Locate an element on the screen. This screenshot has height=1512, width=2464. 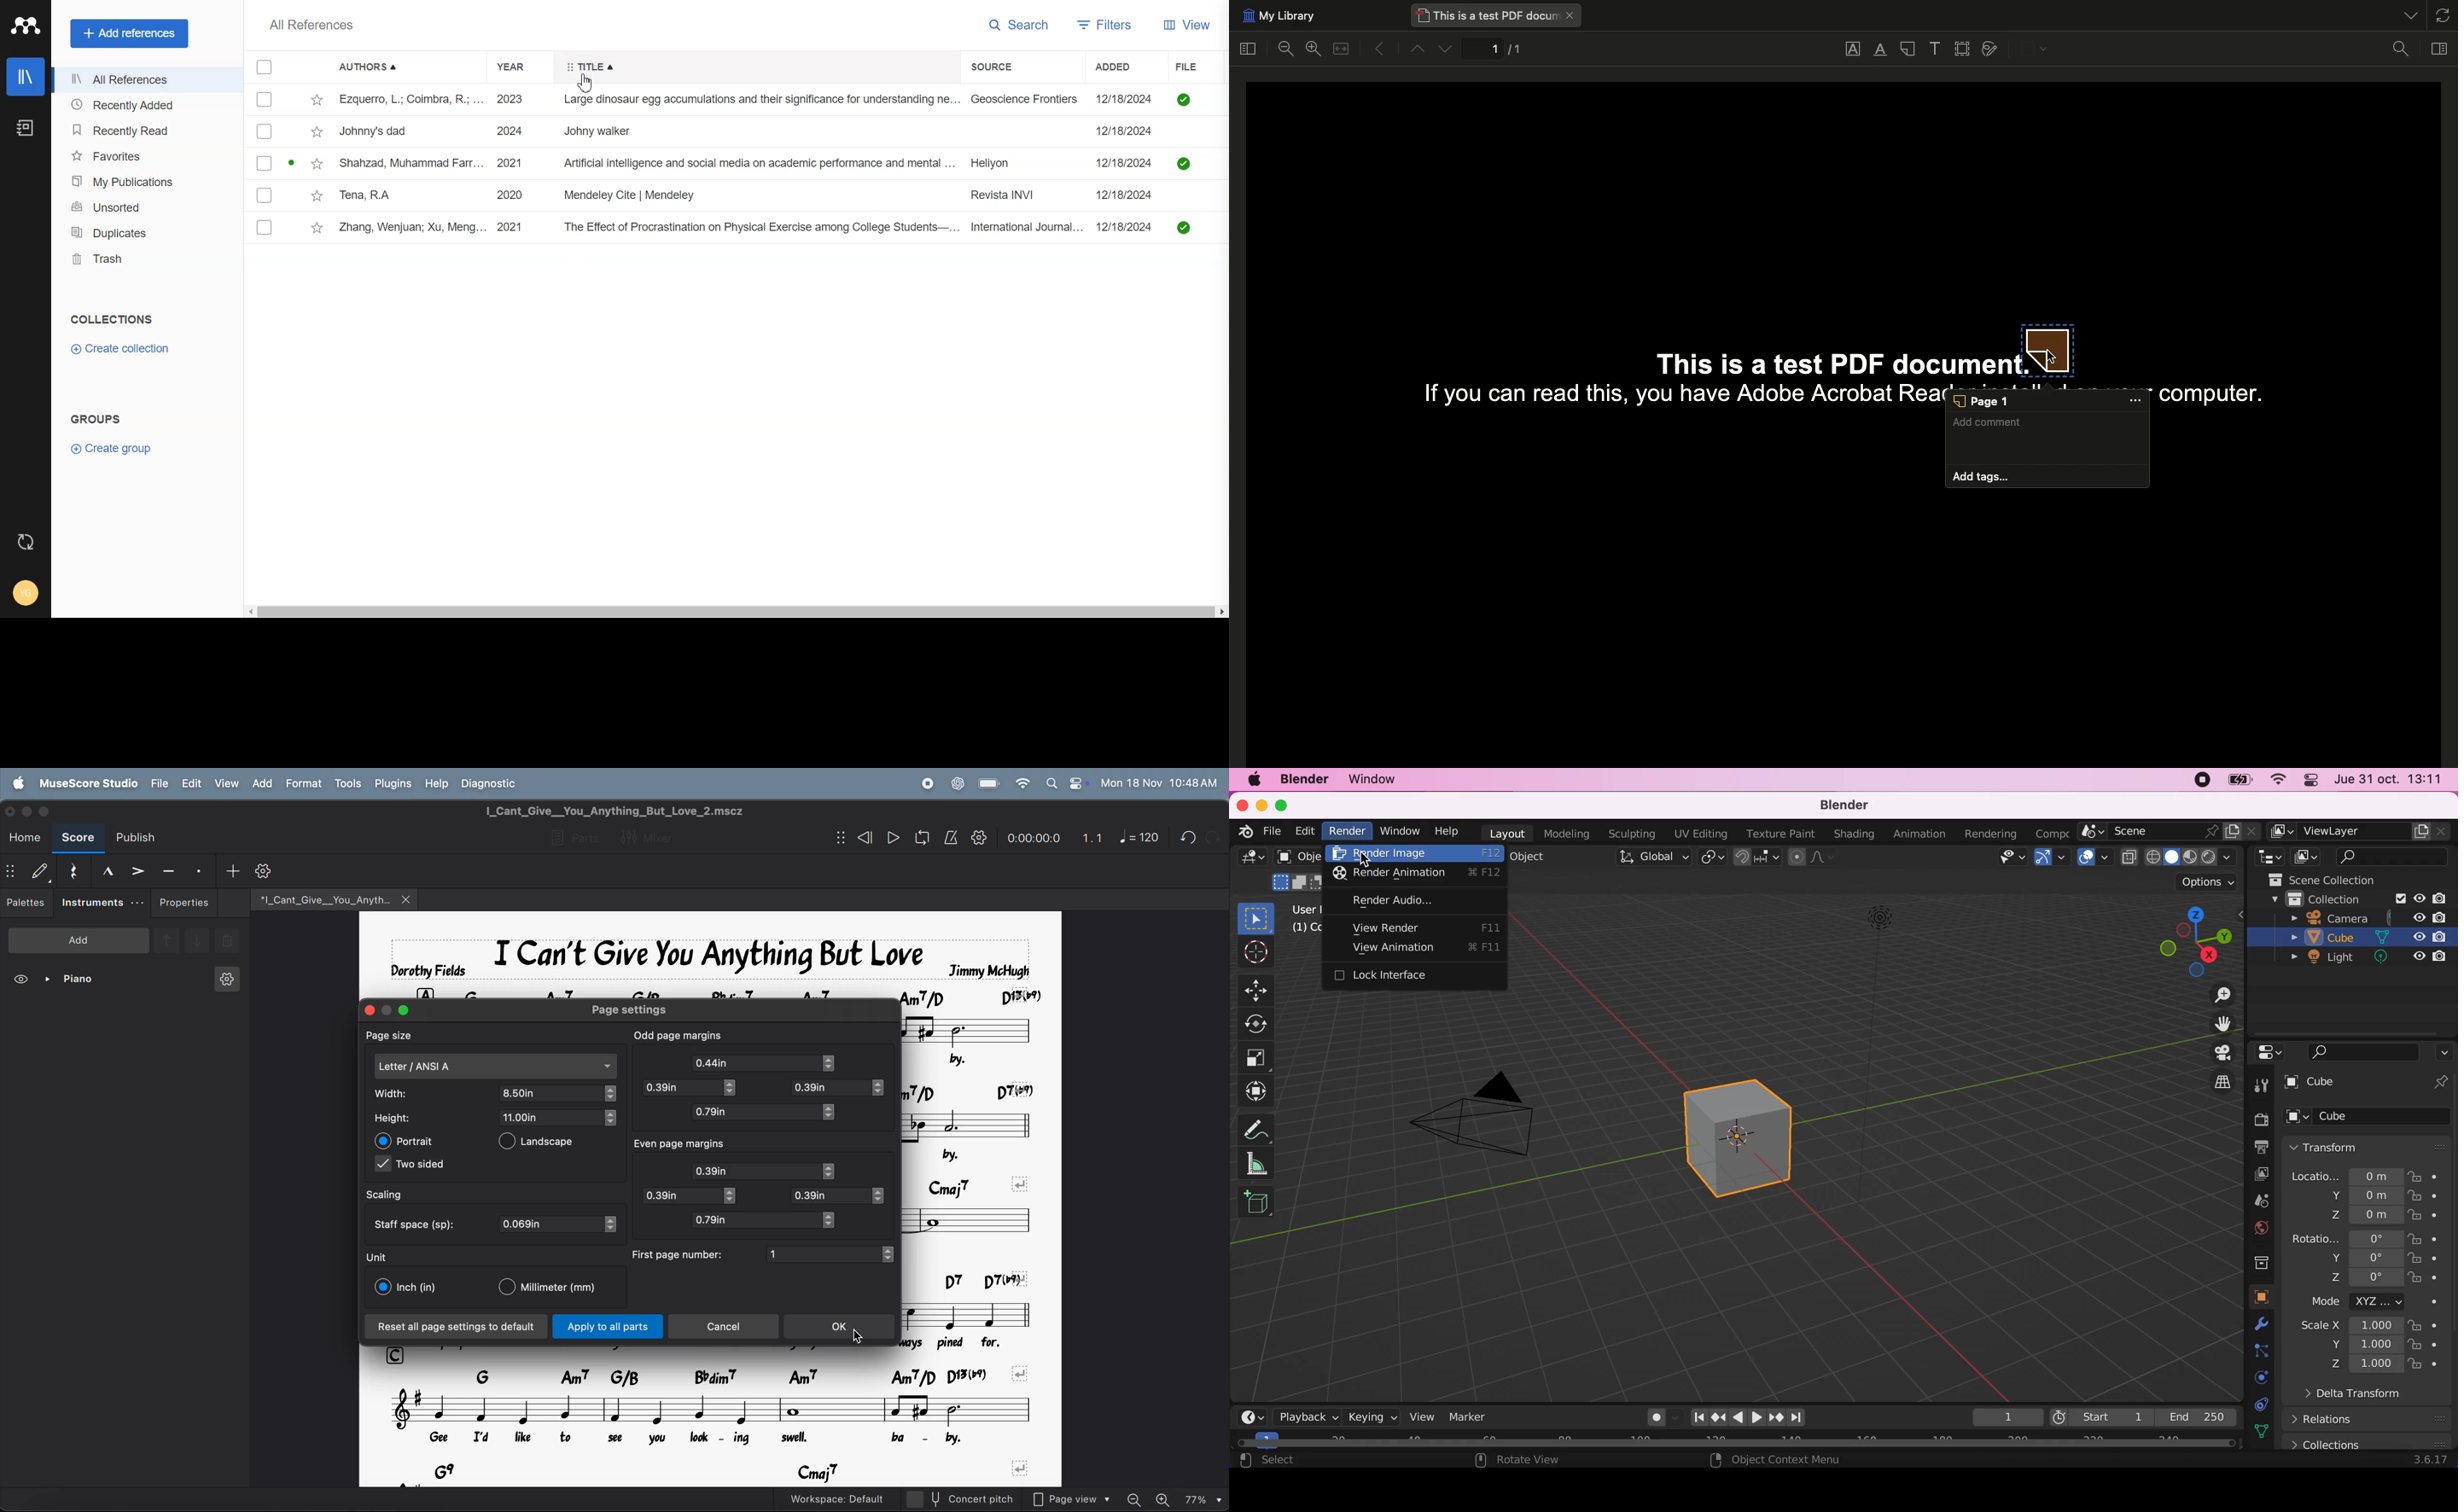
Logo is located at coordinates (24, 26).